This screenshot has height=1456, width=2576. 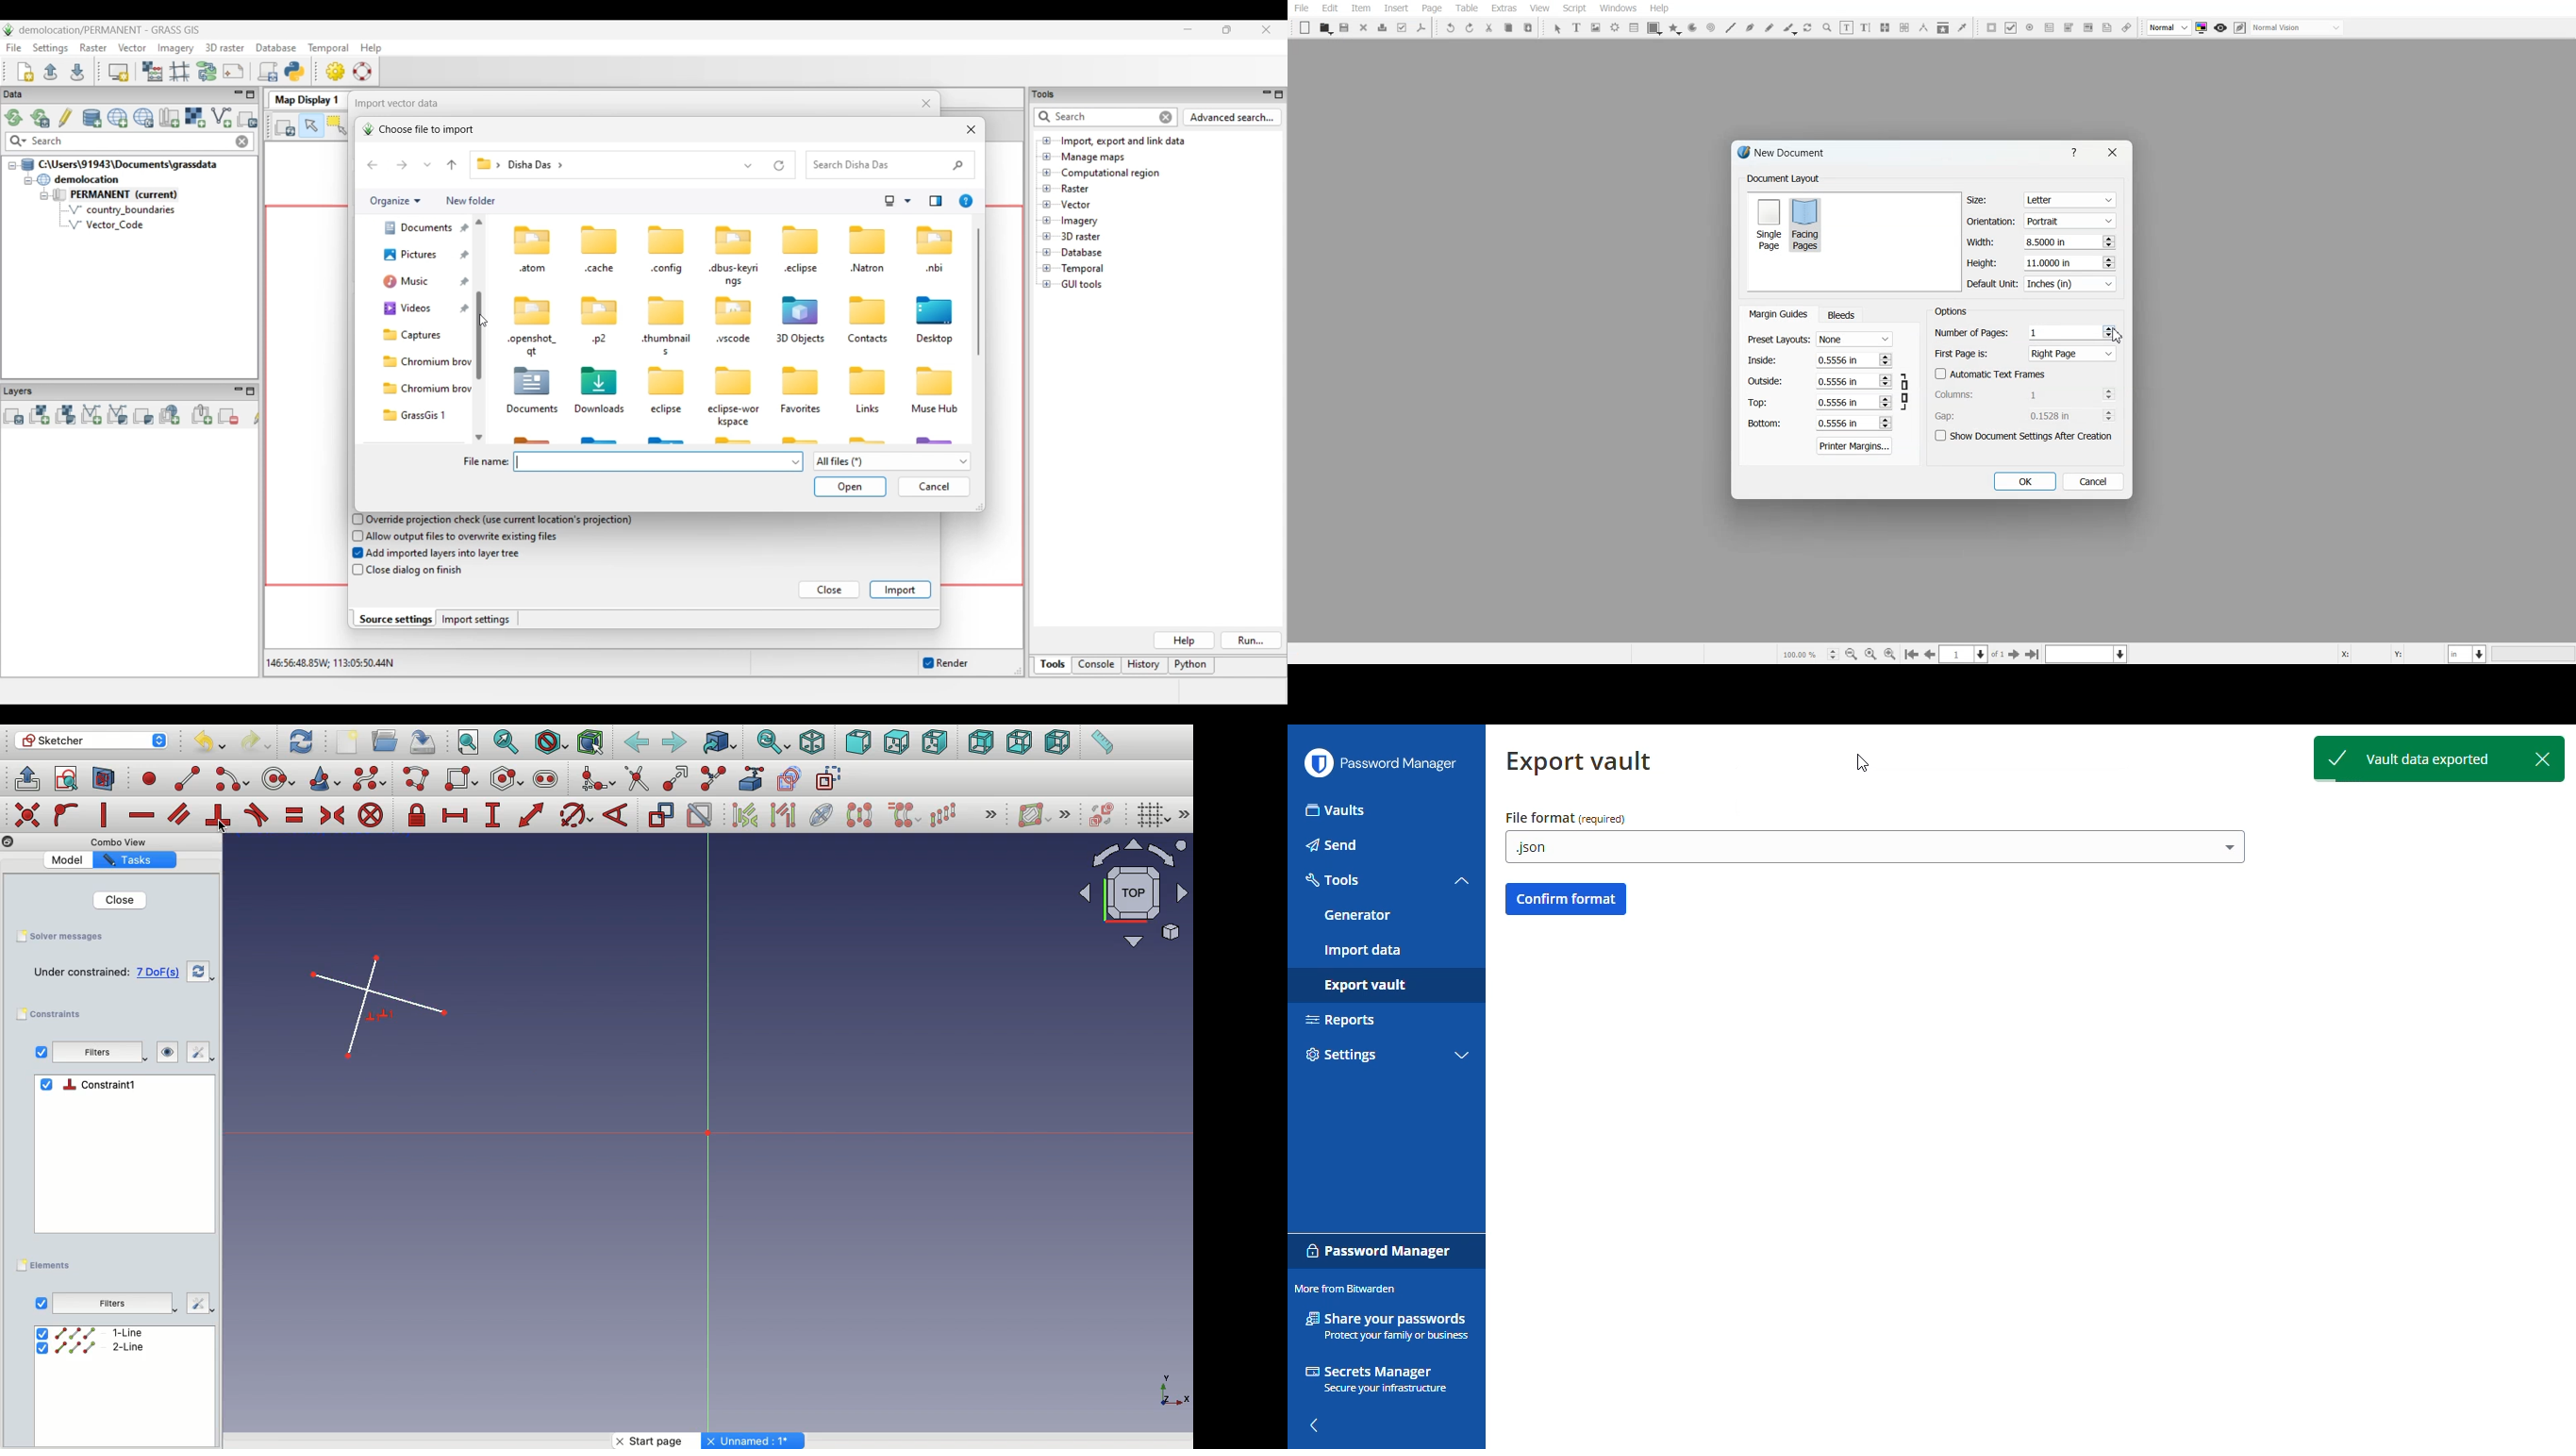 What do you see at coordinates (1302, 8) in the screenshot?
I see `File` at bounding box center [1302, 8].